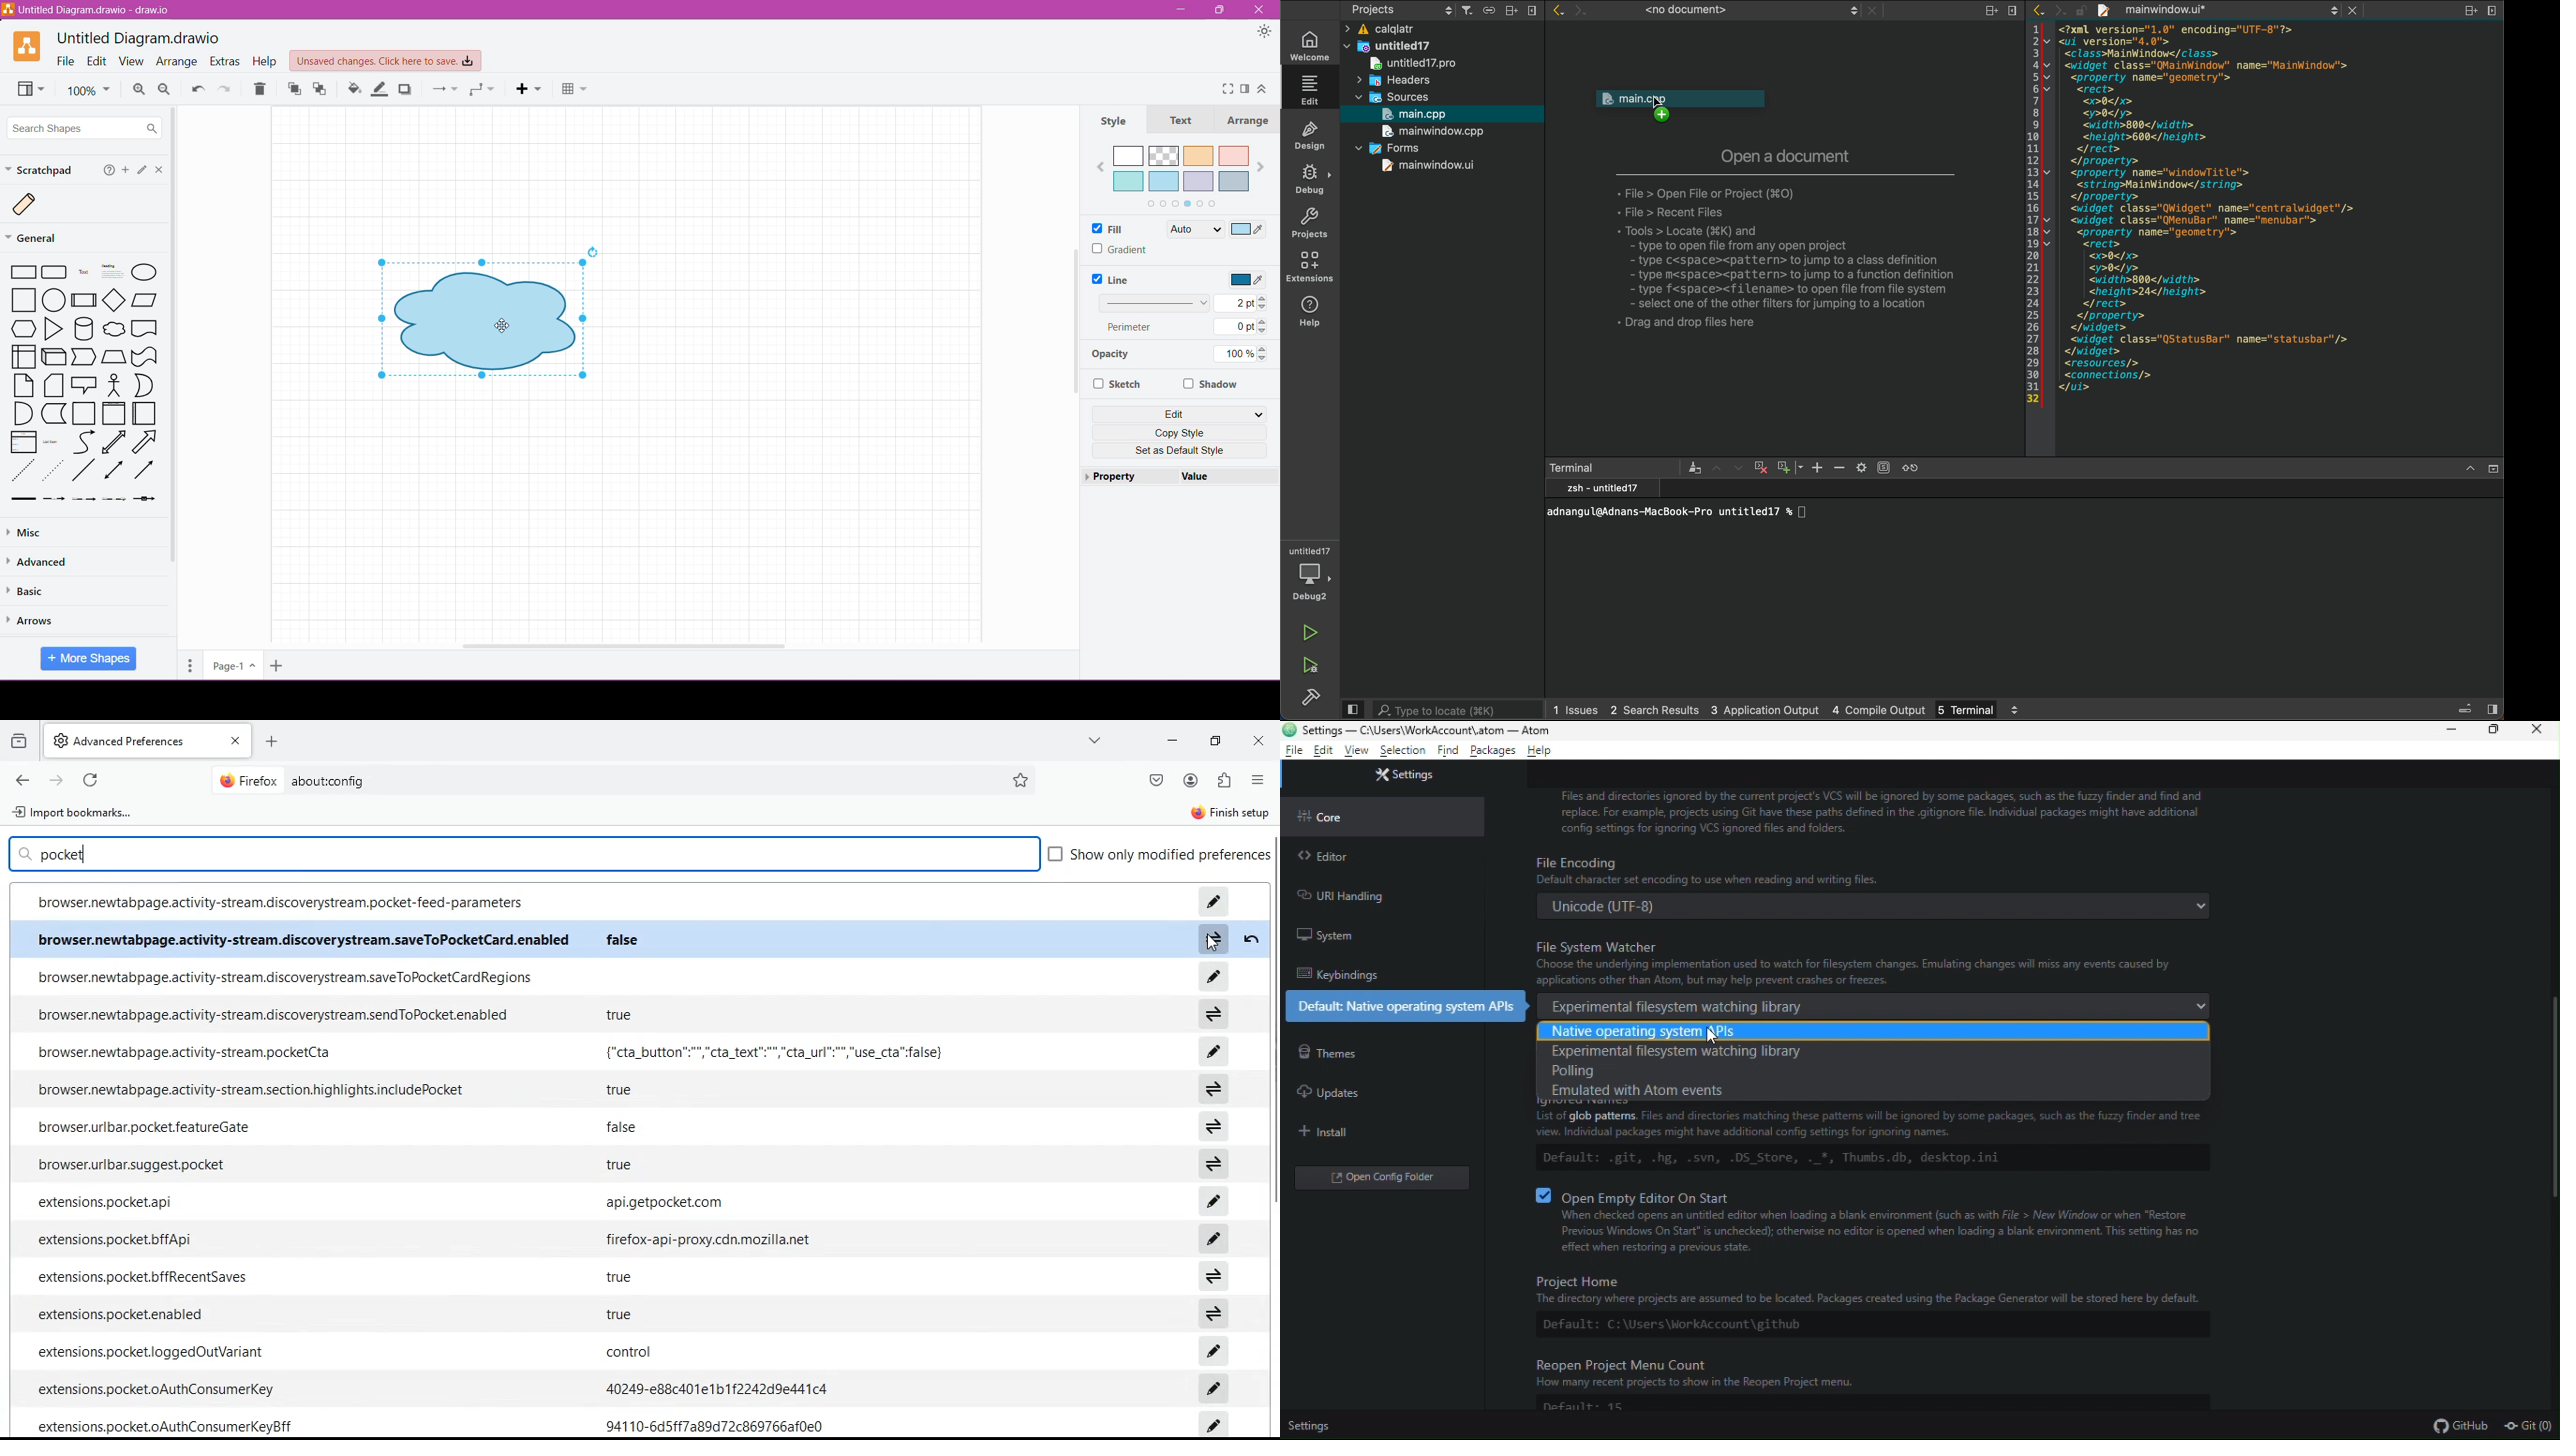 This screenshot has width=2576, height=1456. I want to click on Add, so click(126, 170).